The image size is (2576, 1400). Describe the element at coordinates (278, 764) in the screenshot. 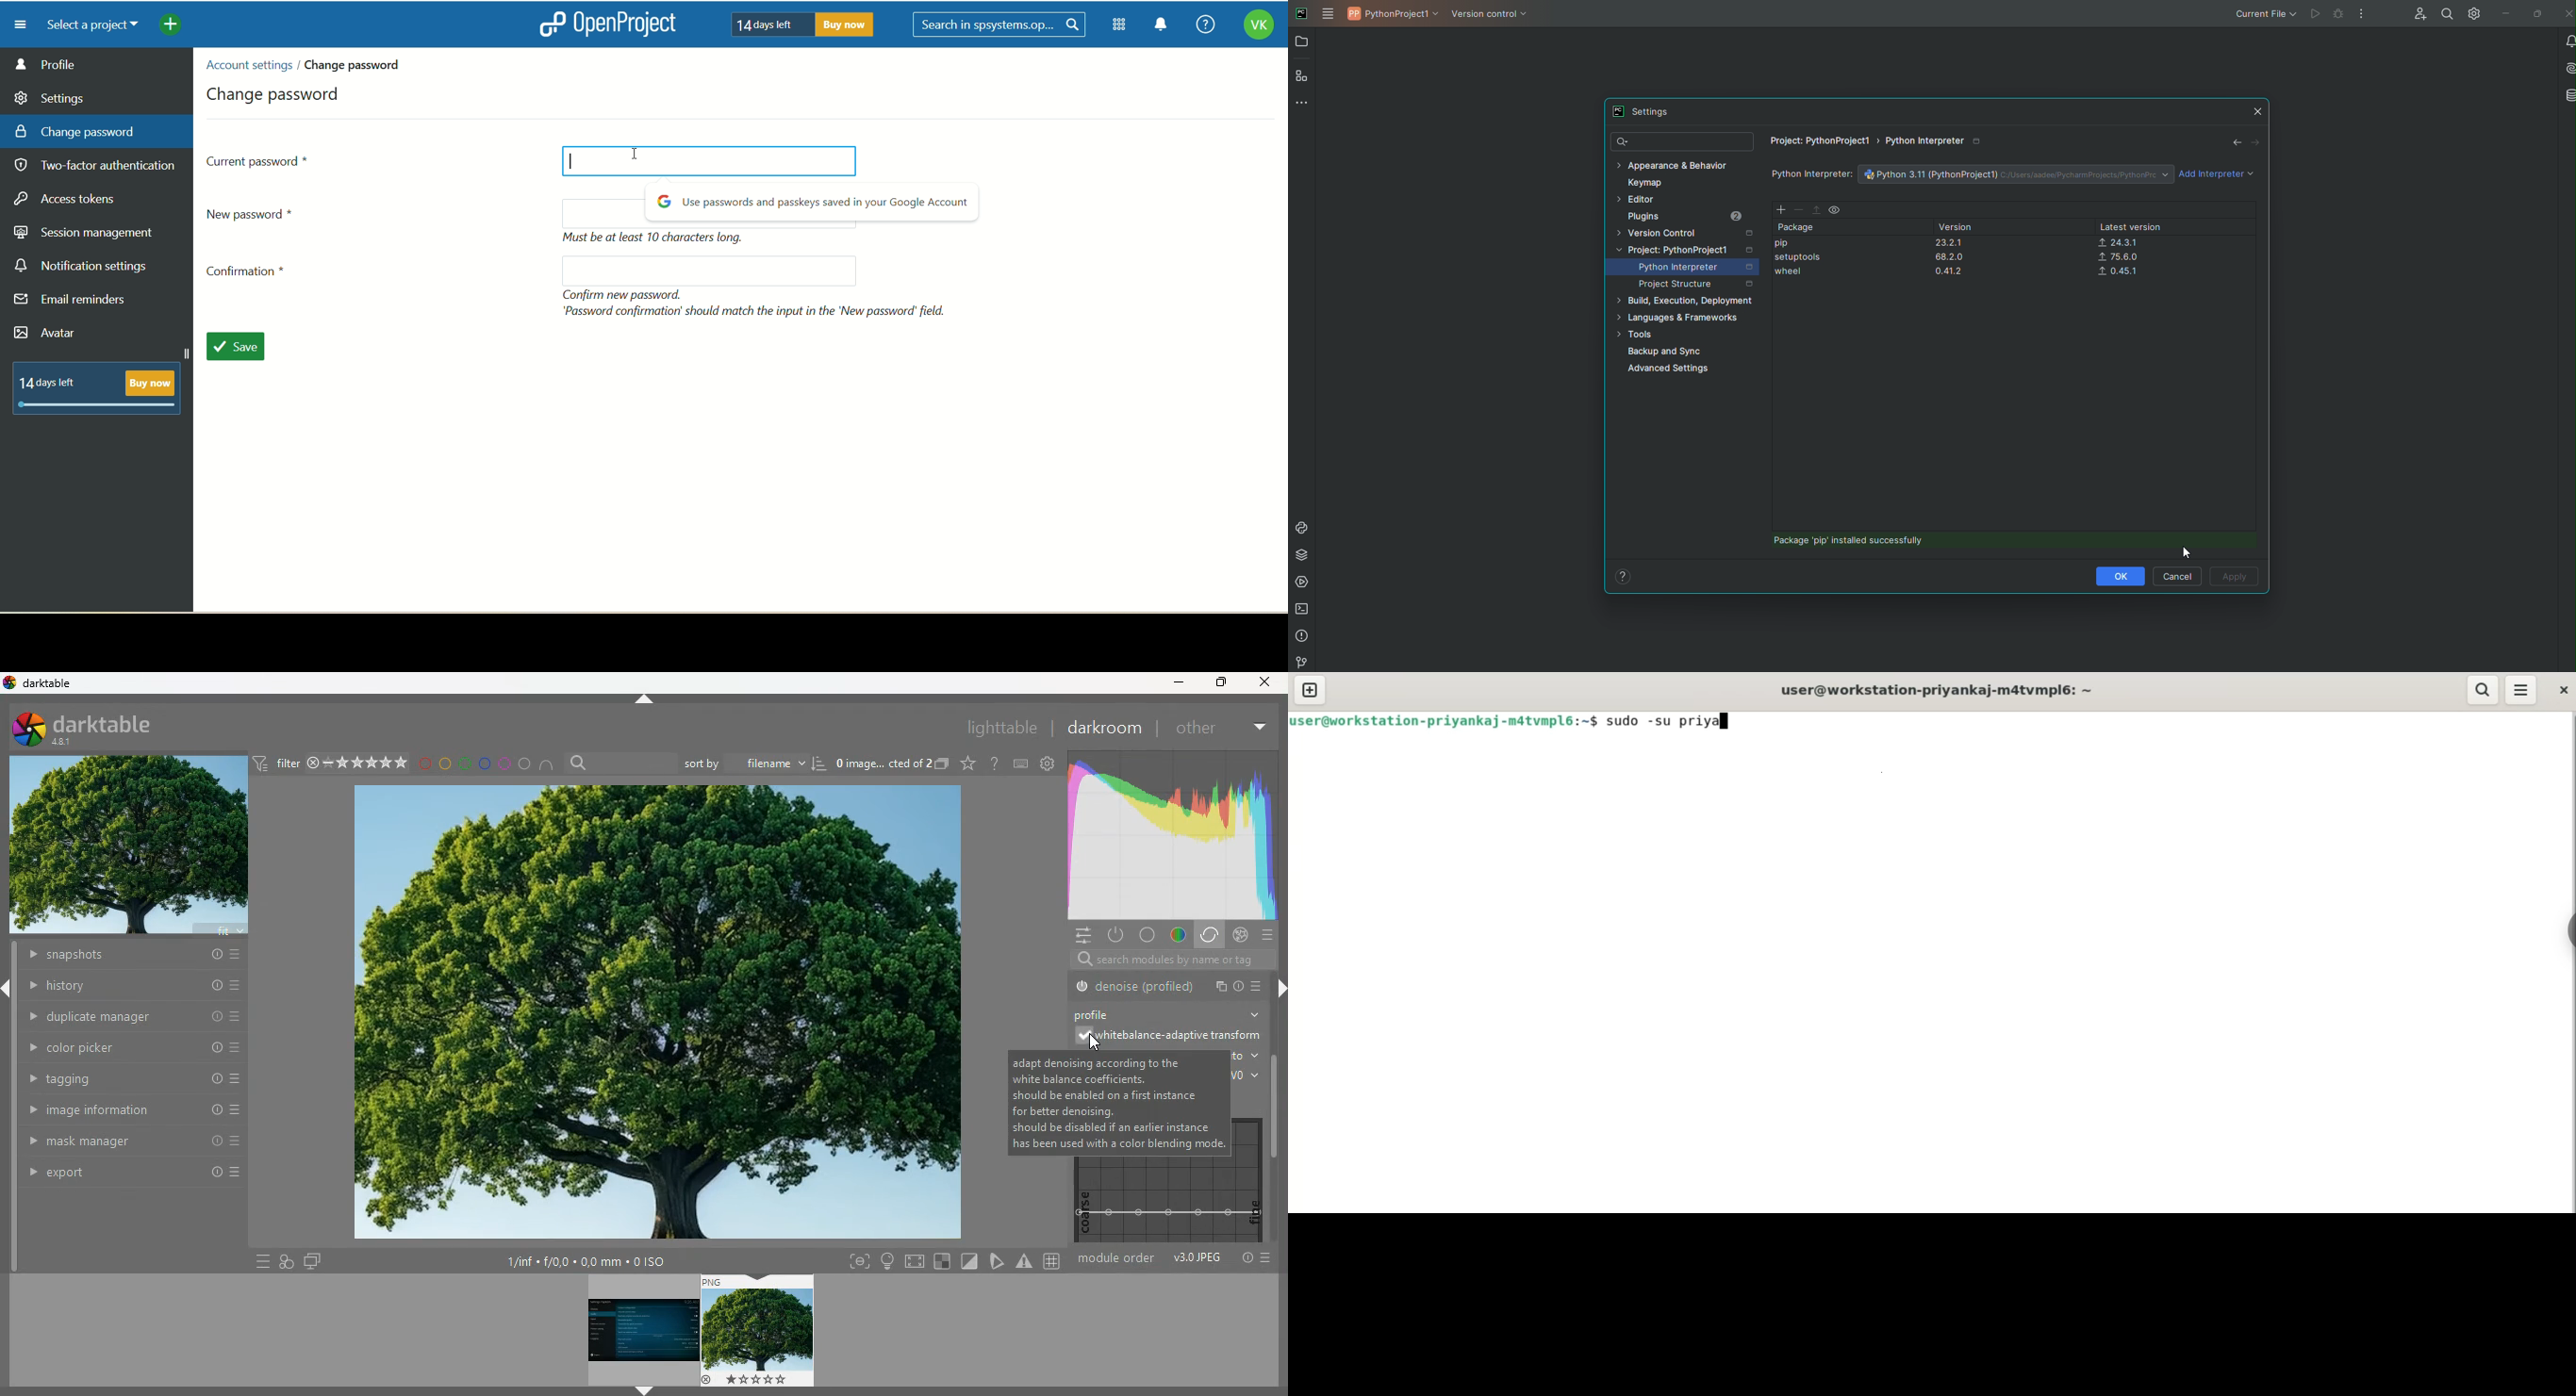

I see `filter` at that location.